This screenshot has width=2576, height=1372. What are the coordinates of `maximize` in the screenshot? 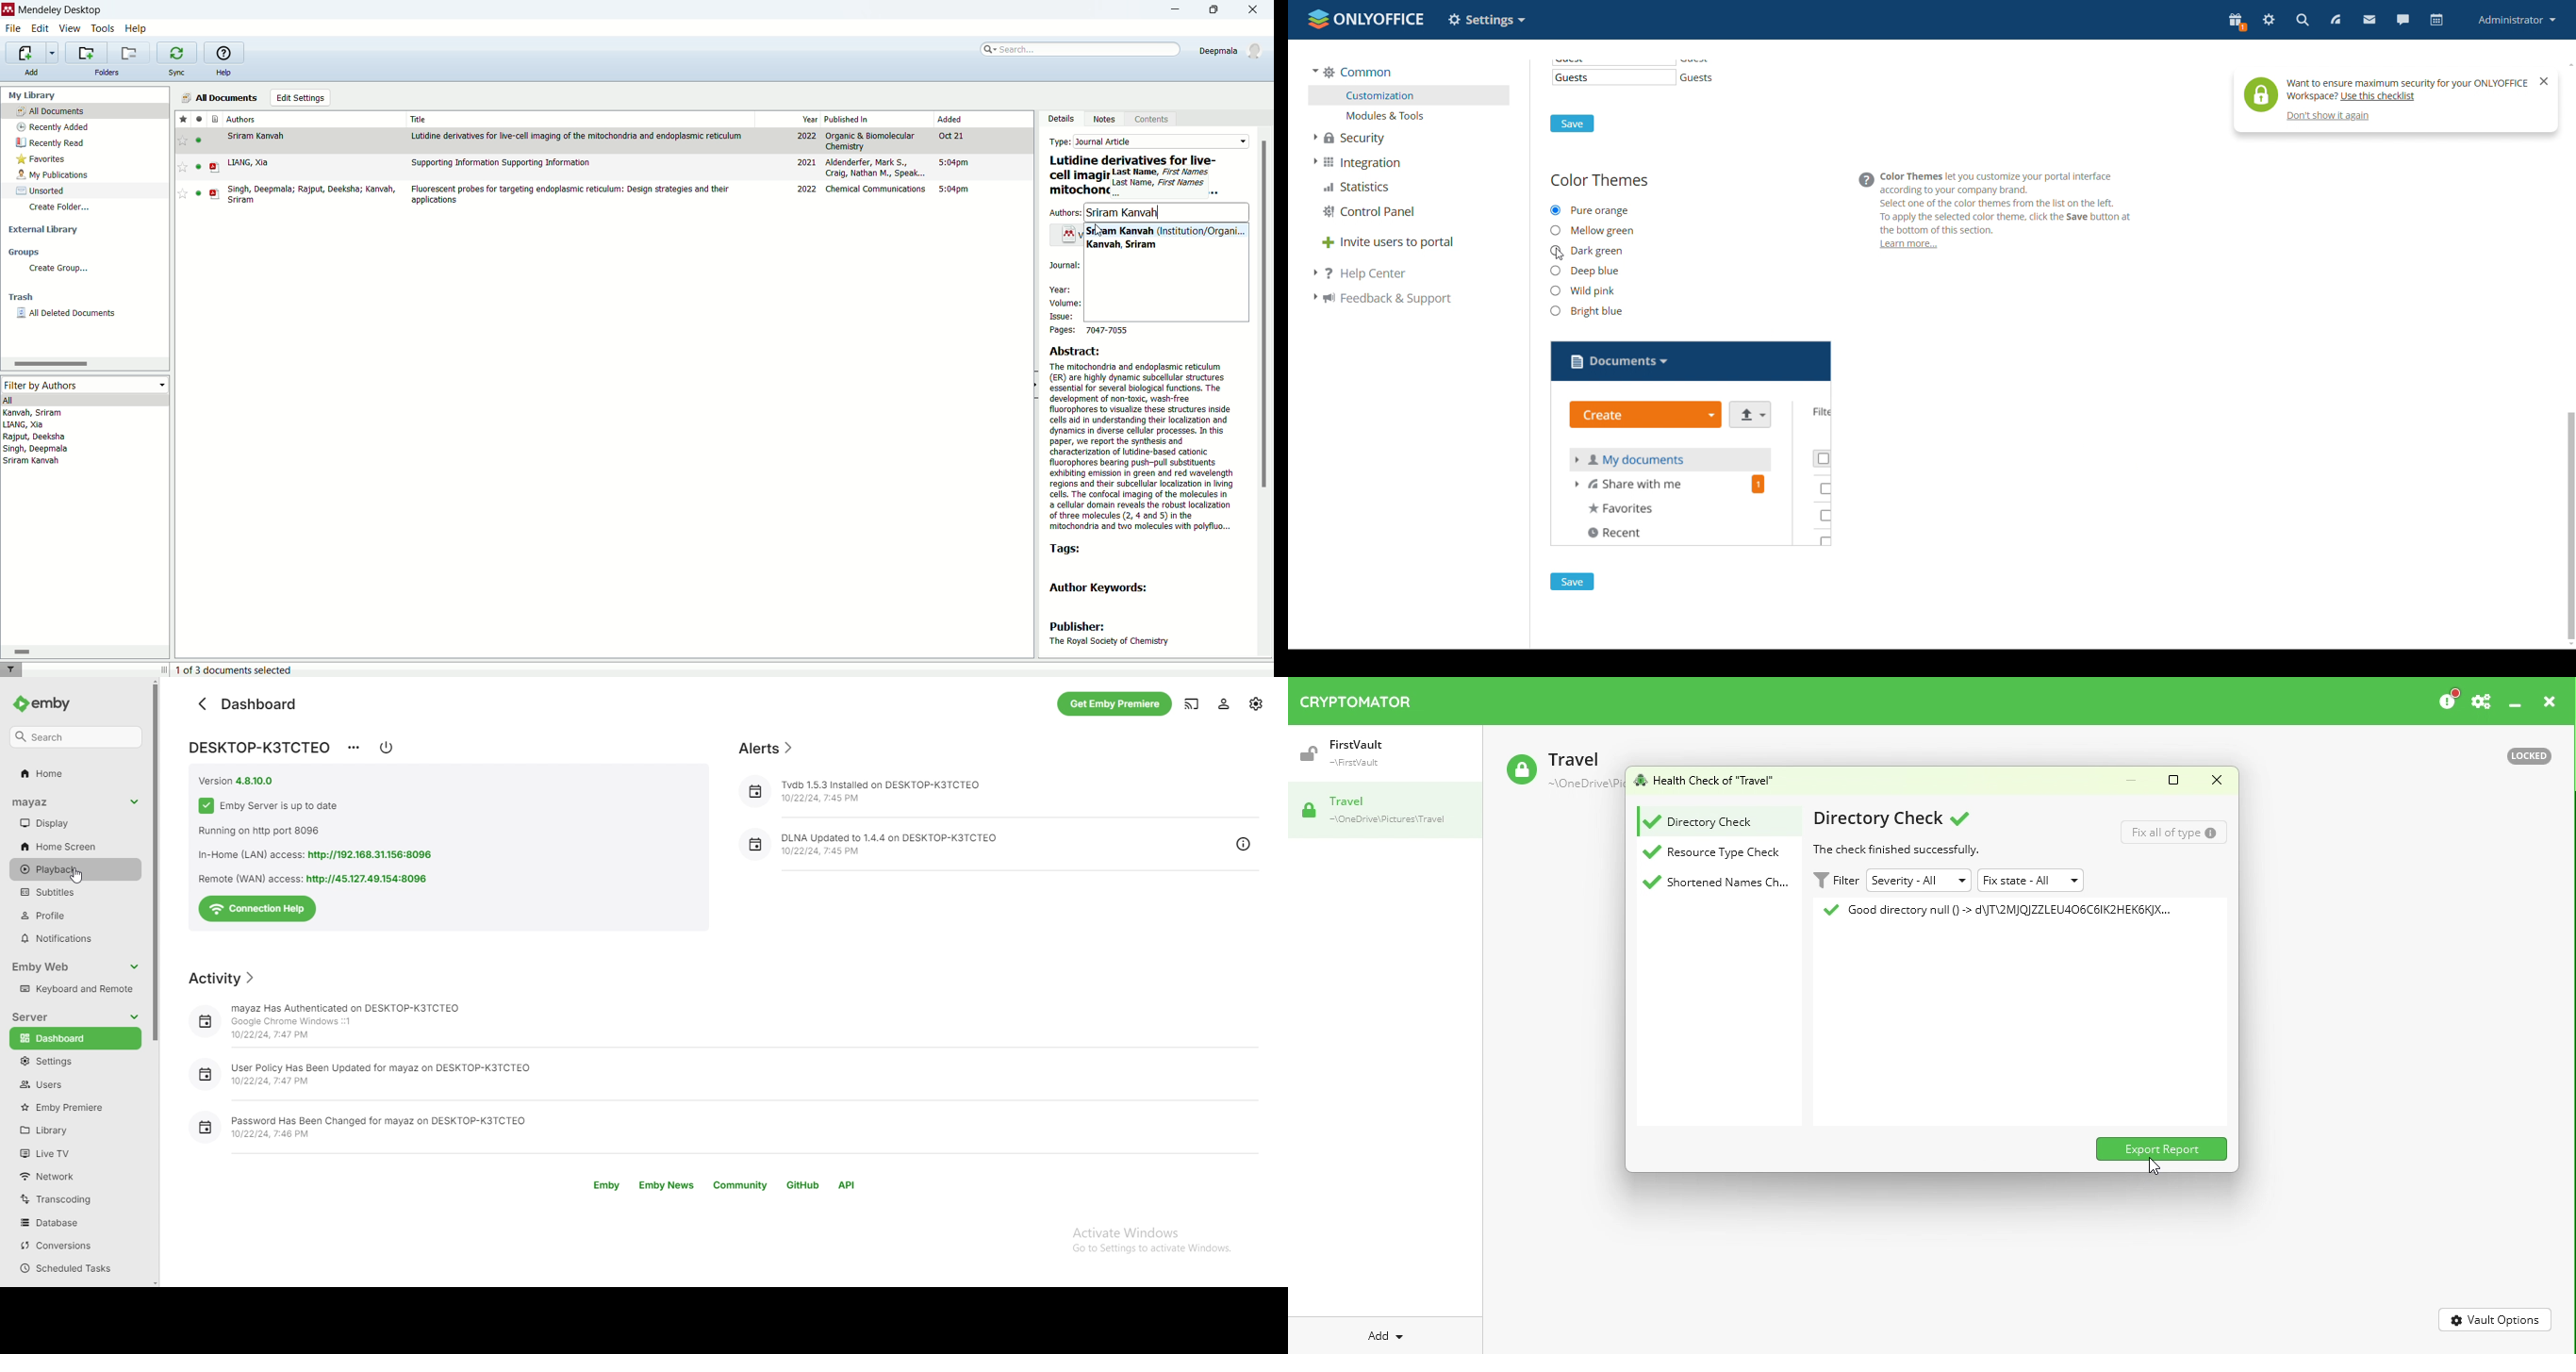 It's located at (1220, 10).